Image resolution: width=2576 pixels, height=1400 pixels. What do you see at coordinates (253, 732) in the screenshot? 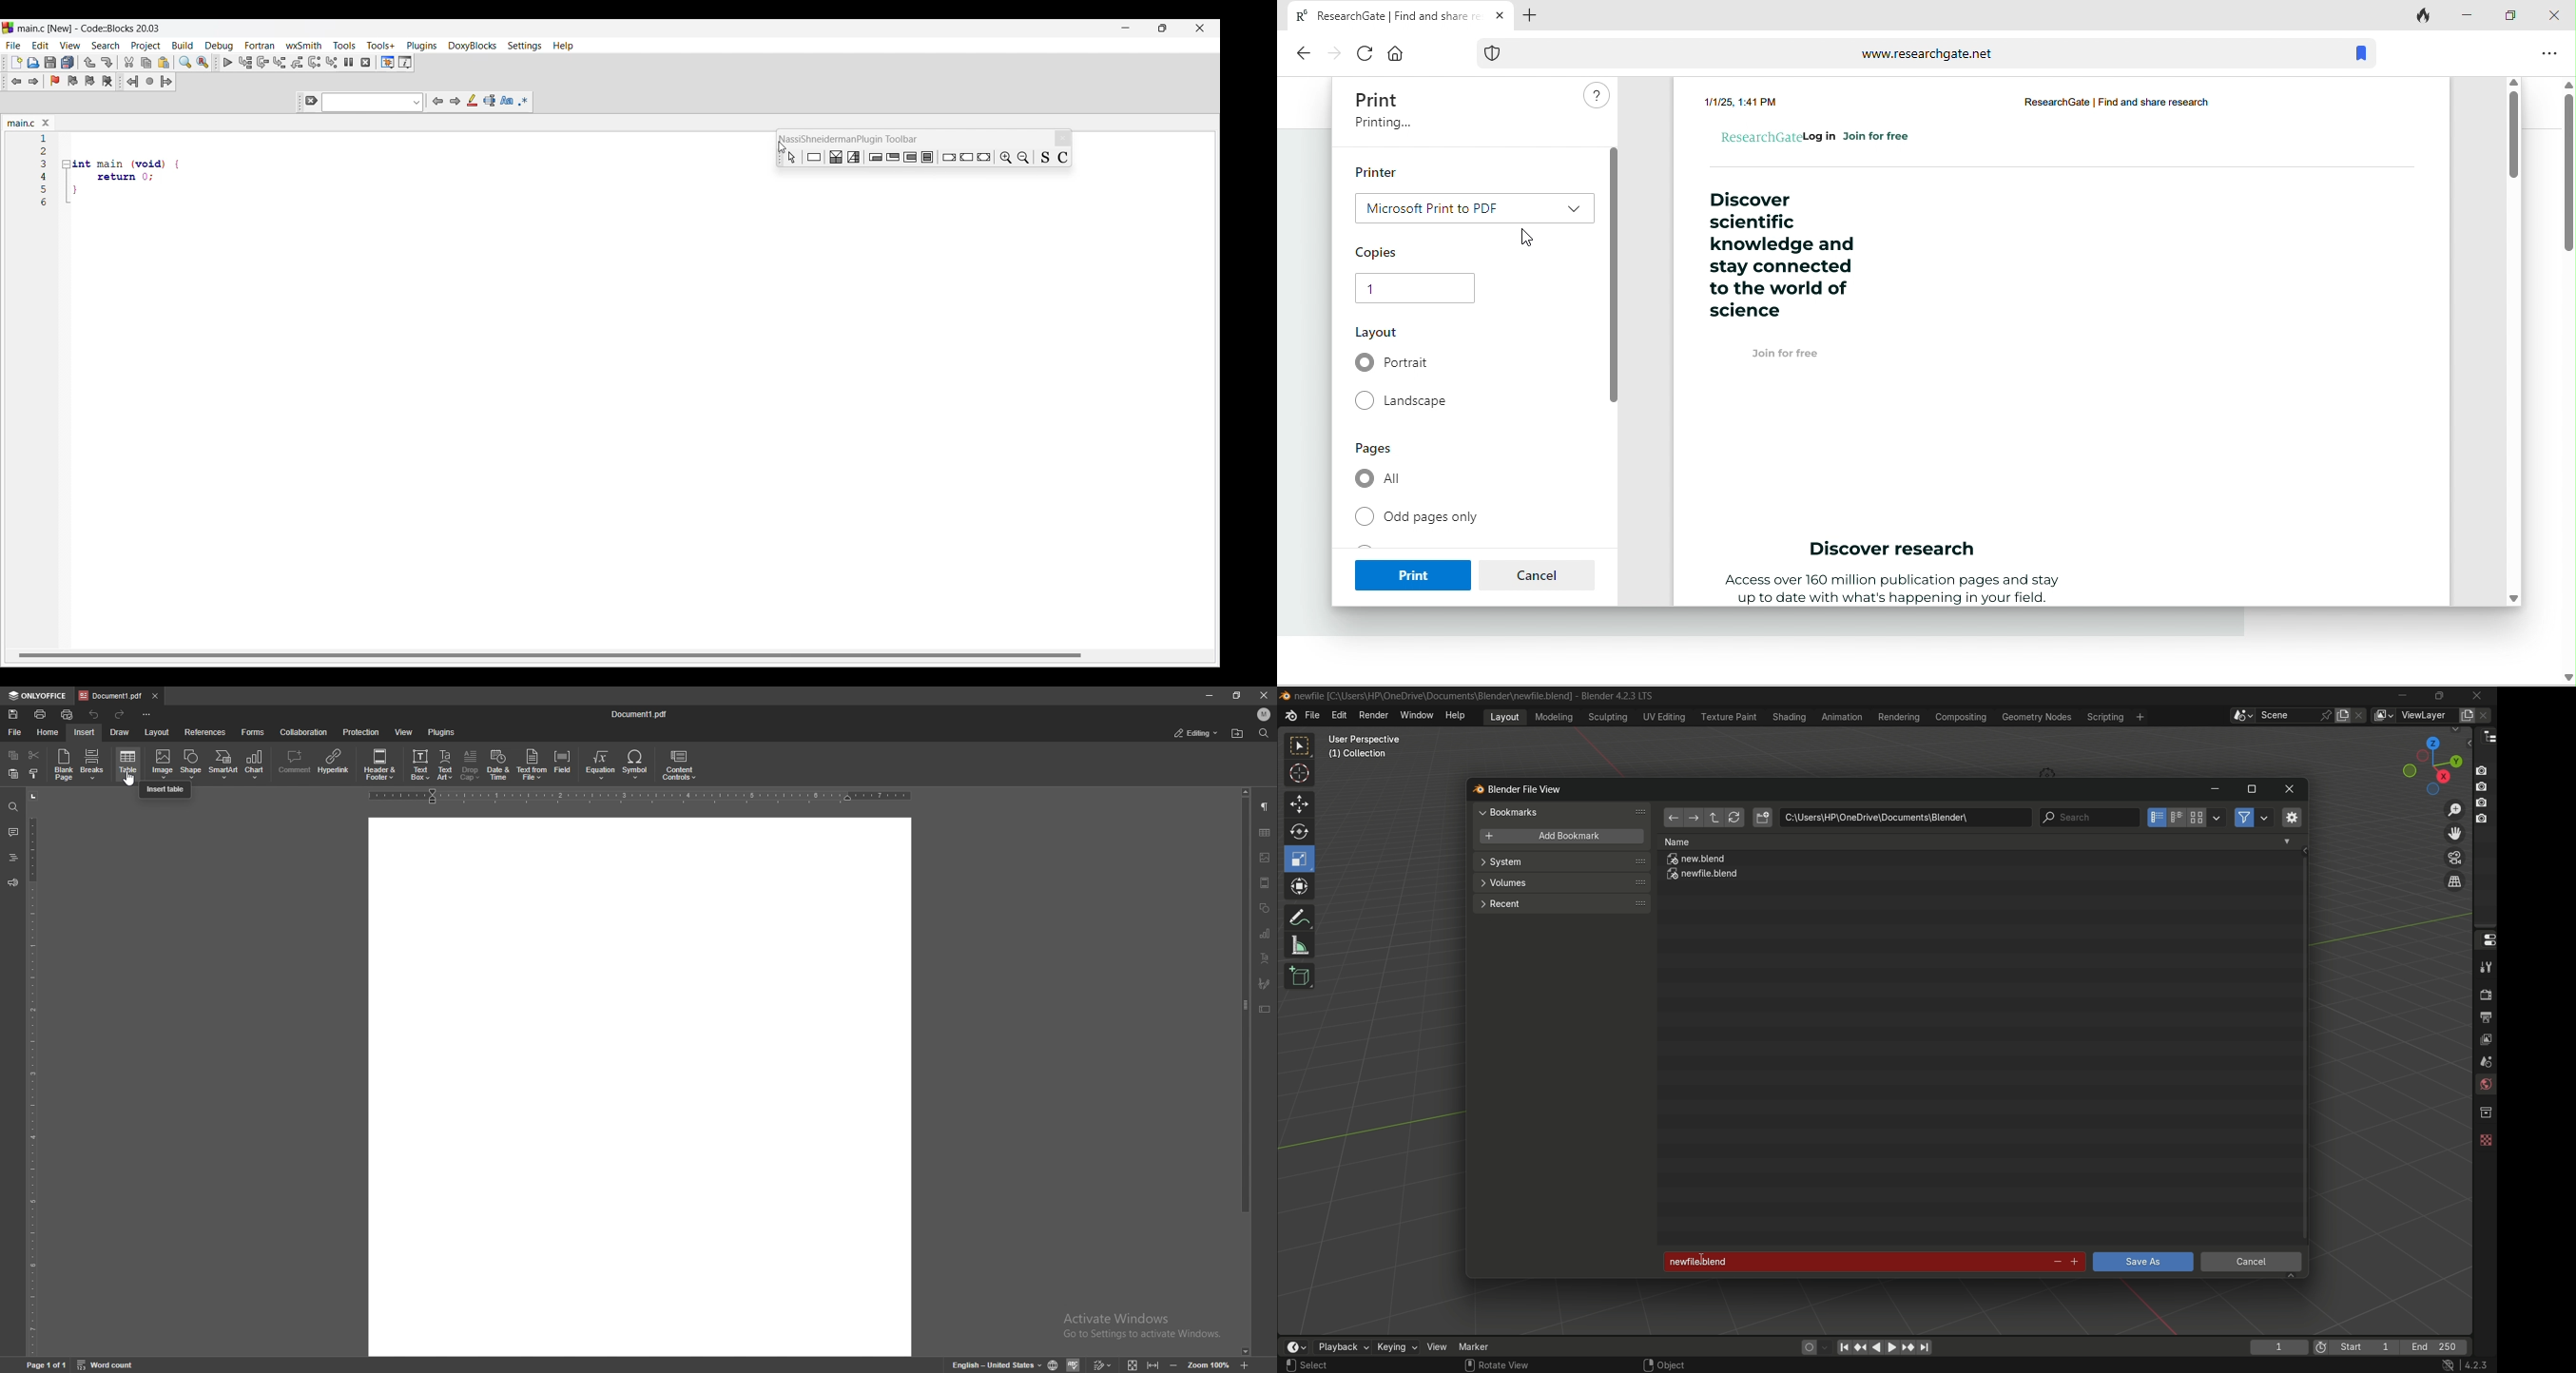
I see `forms` at bounding box center [253, 732].